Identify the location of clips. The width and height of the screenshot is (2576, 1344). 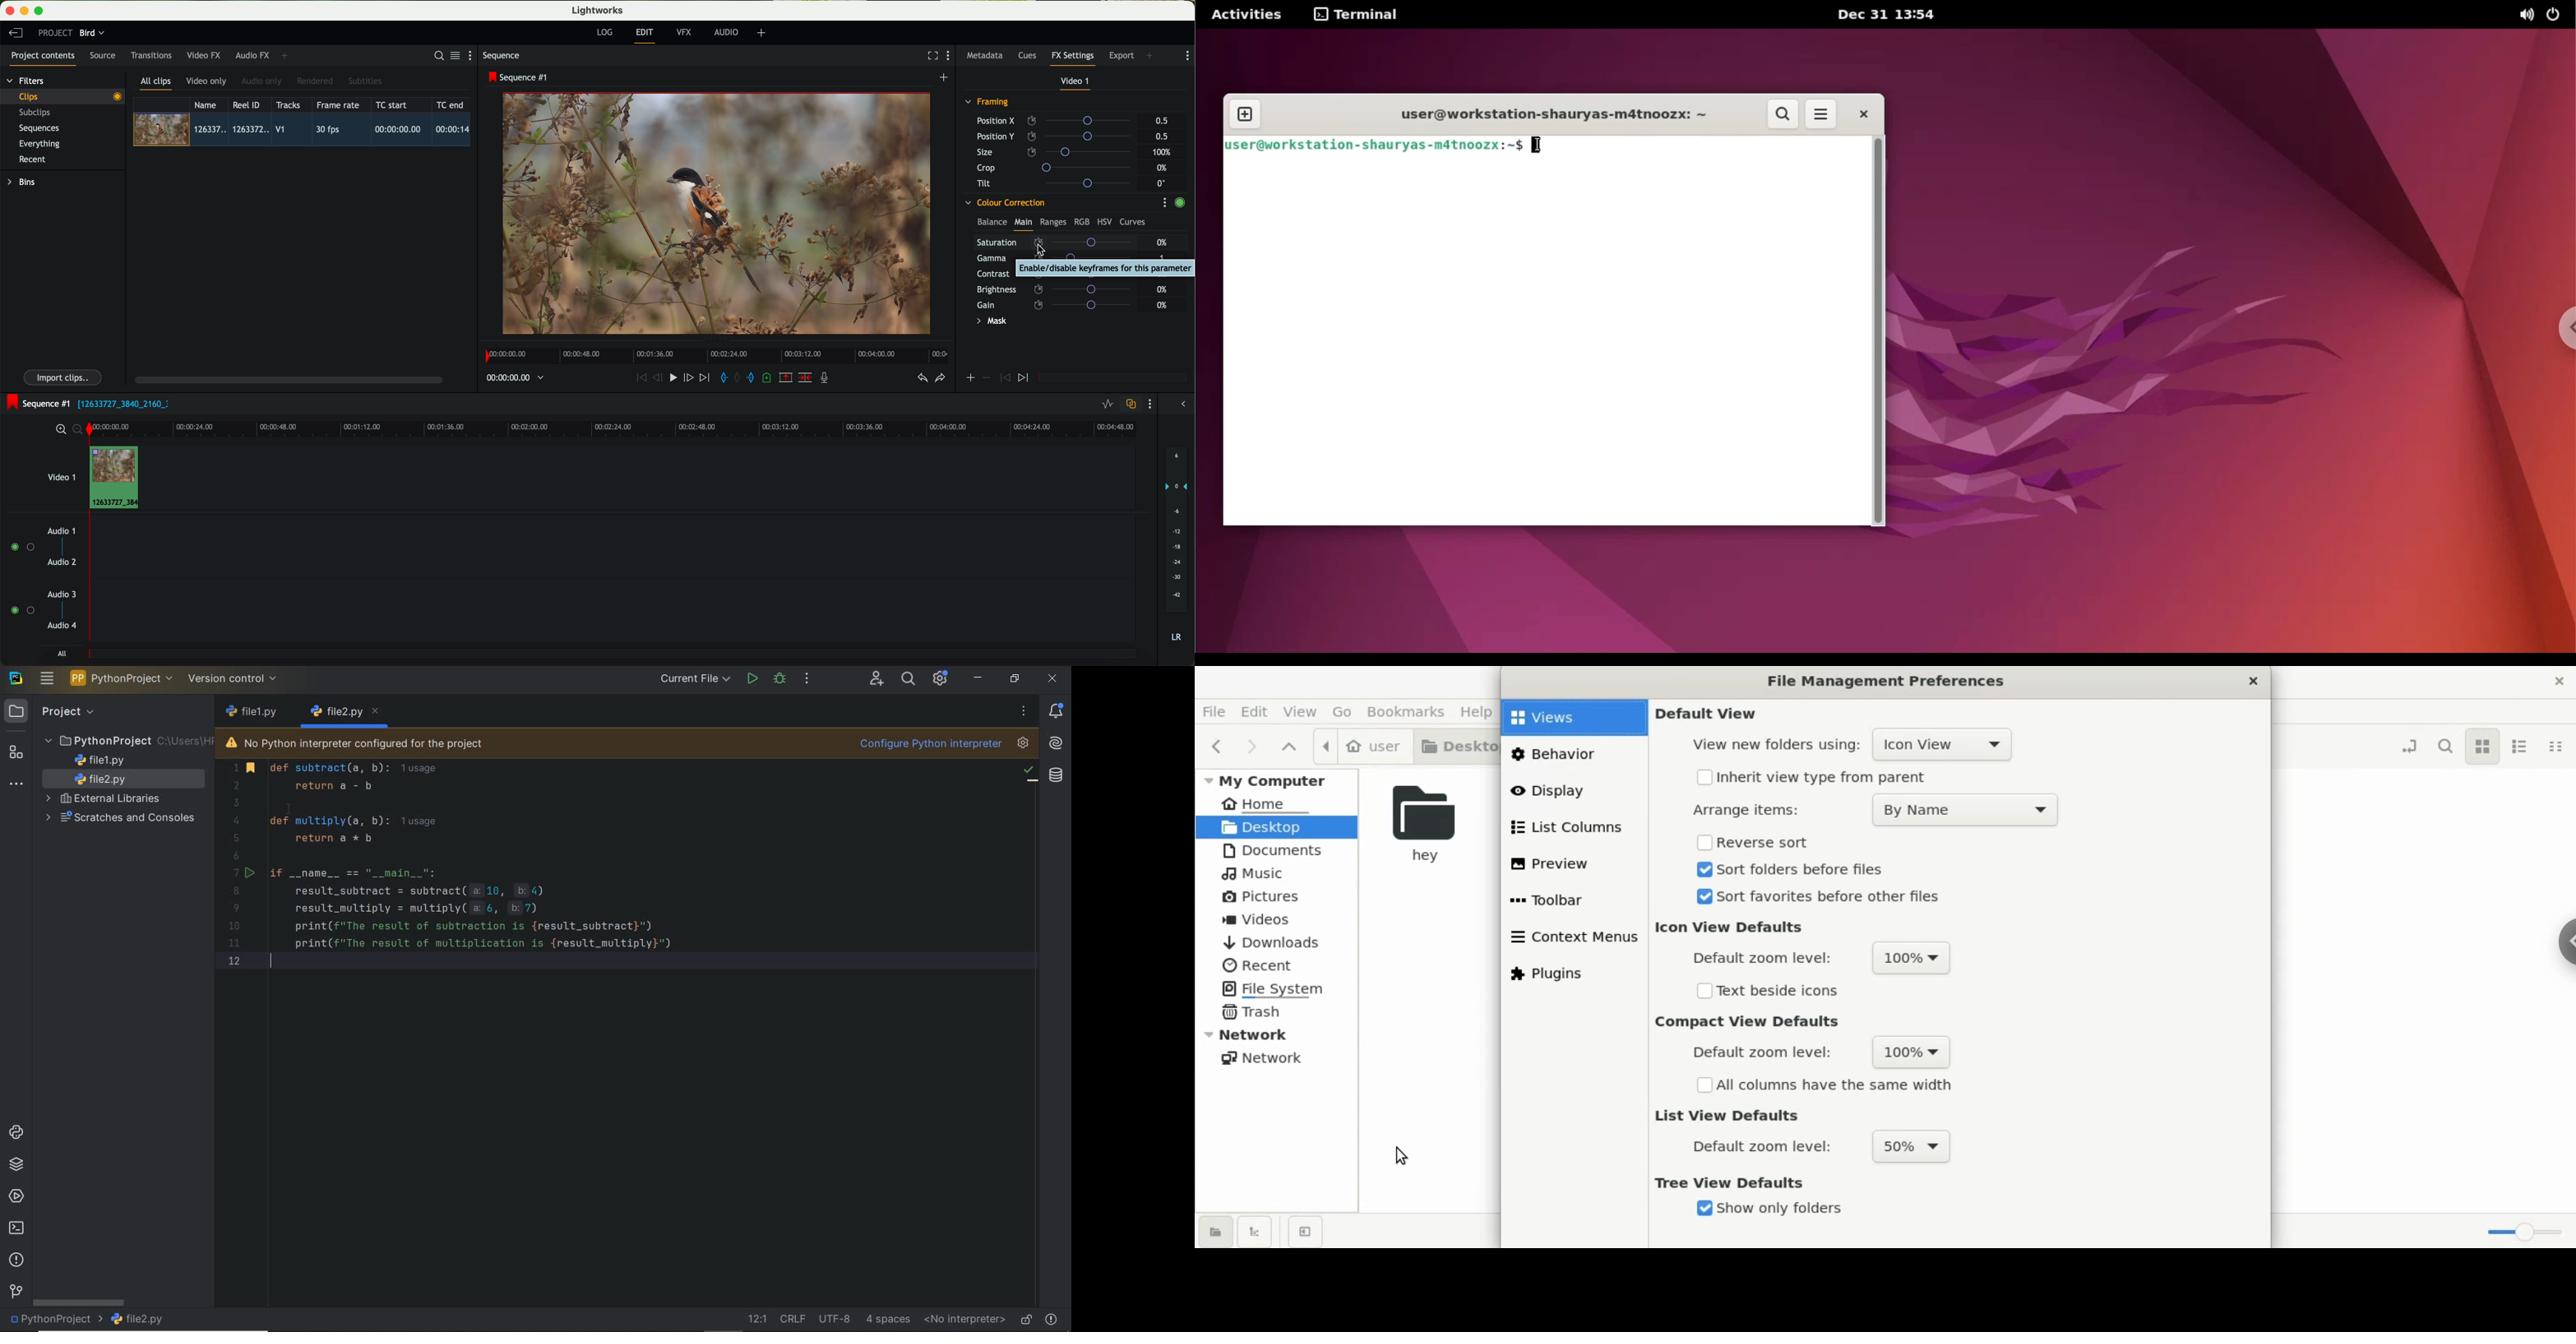
(63, 96).